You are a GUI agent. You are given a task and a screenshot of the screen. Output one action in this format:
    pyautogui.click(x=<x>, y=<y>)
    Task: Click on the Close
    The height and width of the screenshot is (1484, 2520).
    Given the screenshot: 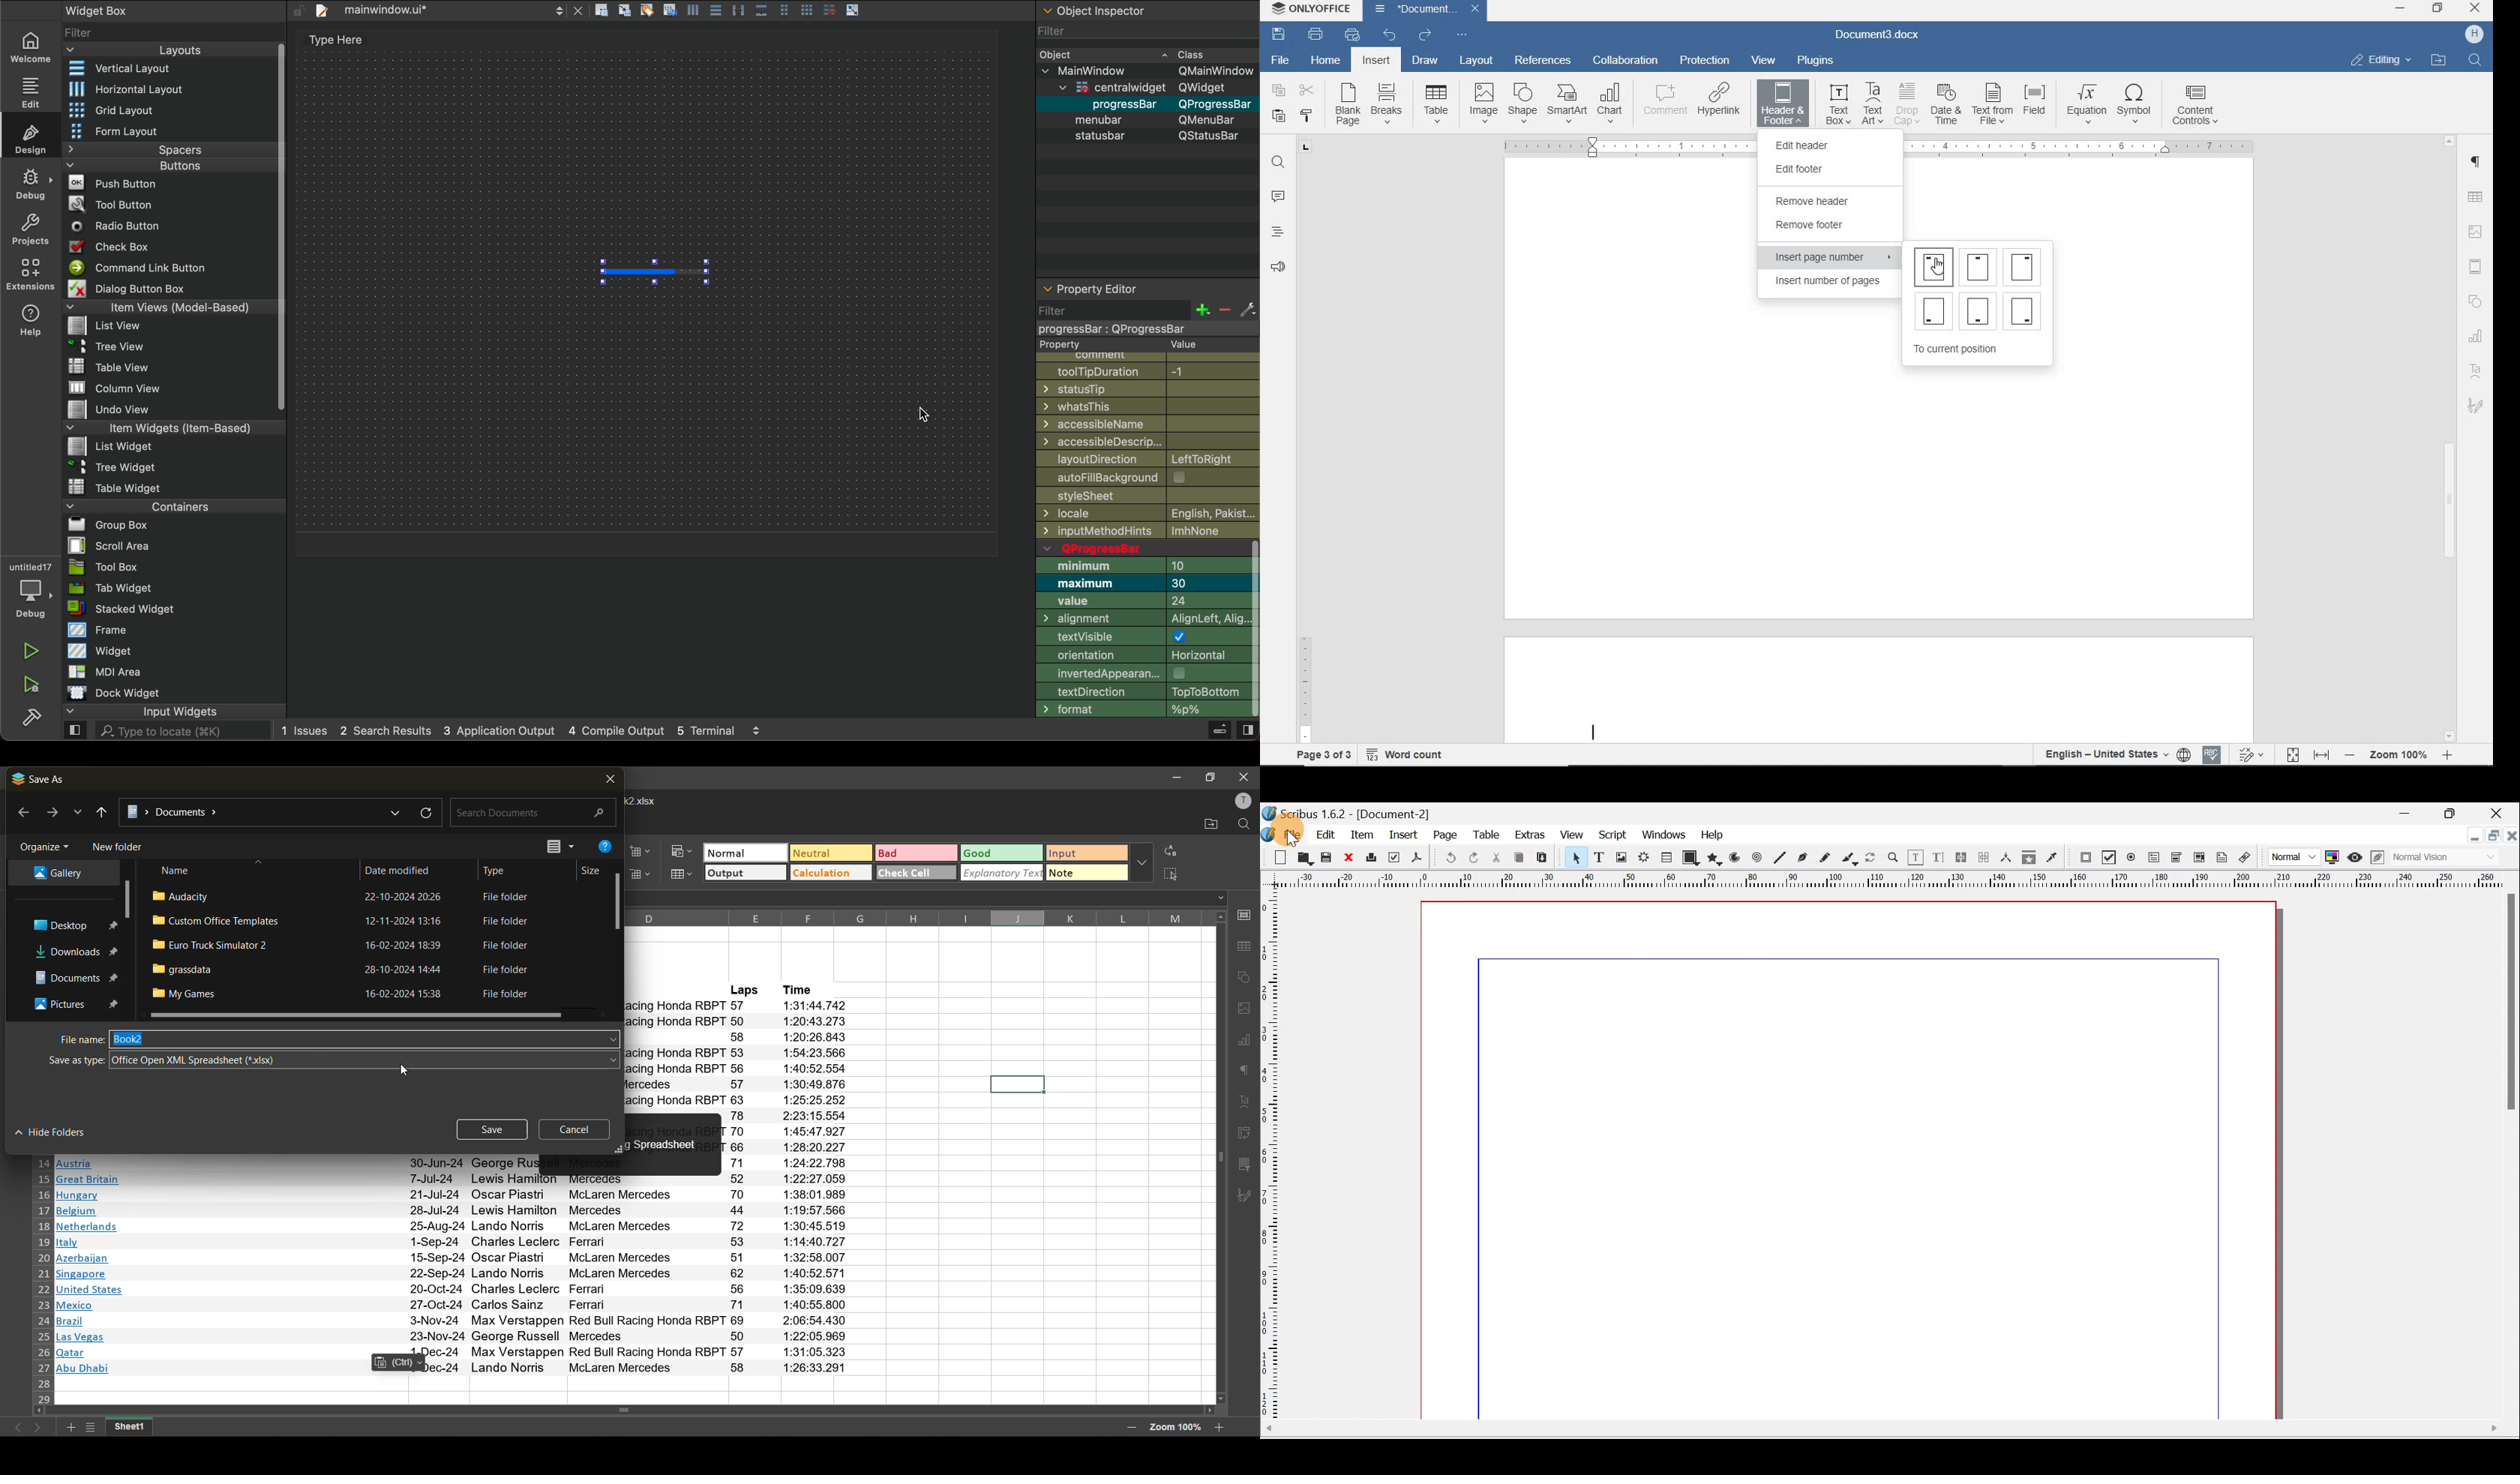 What is the action you would take?
    pyautogui.click(x=2512, y=837)
    